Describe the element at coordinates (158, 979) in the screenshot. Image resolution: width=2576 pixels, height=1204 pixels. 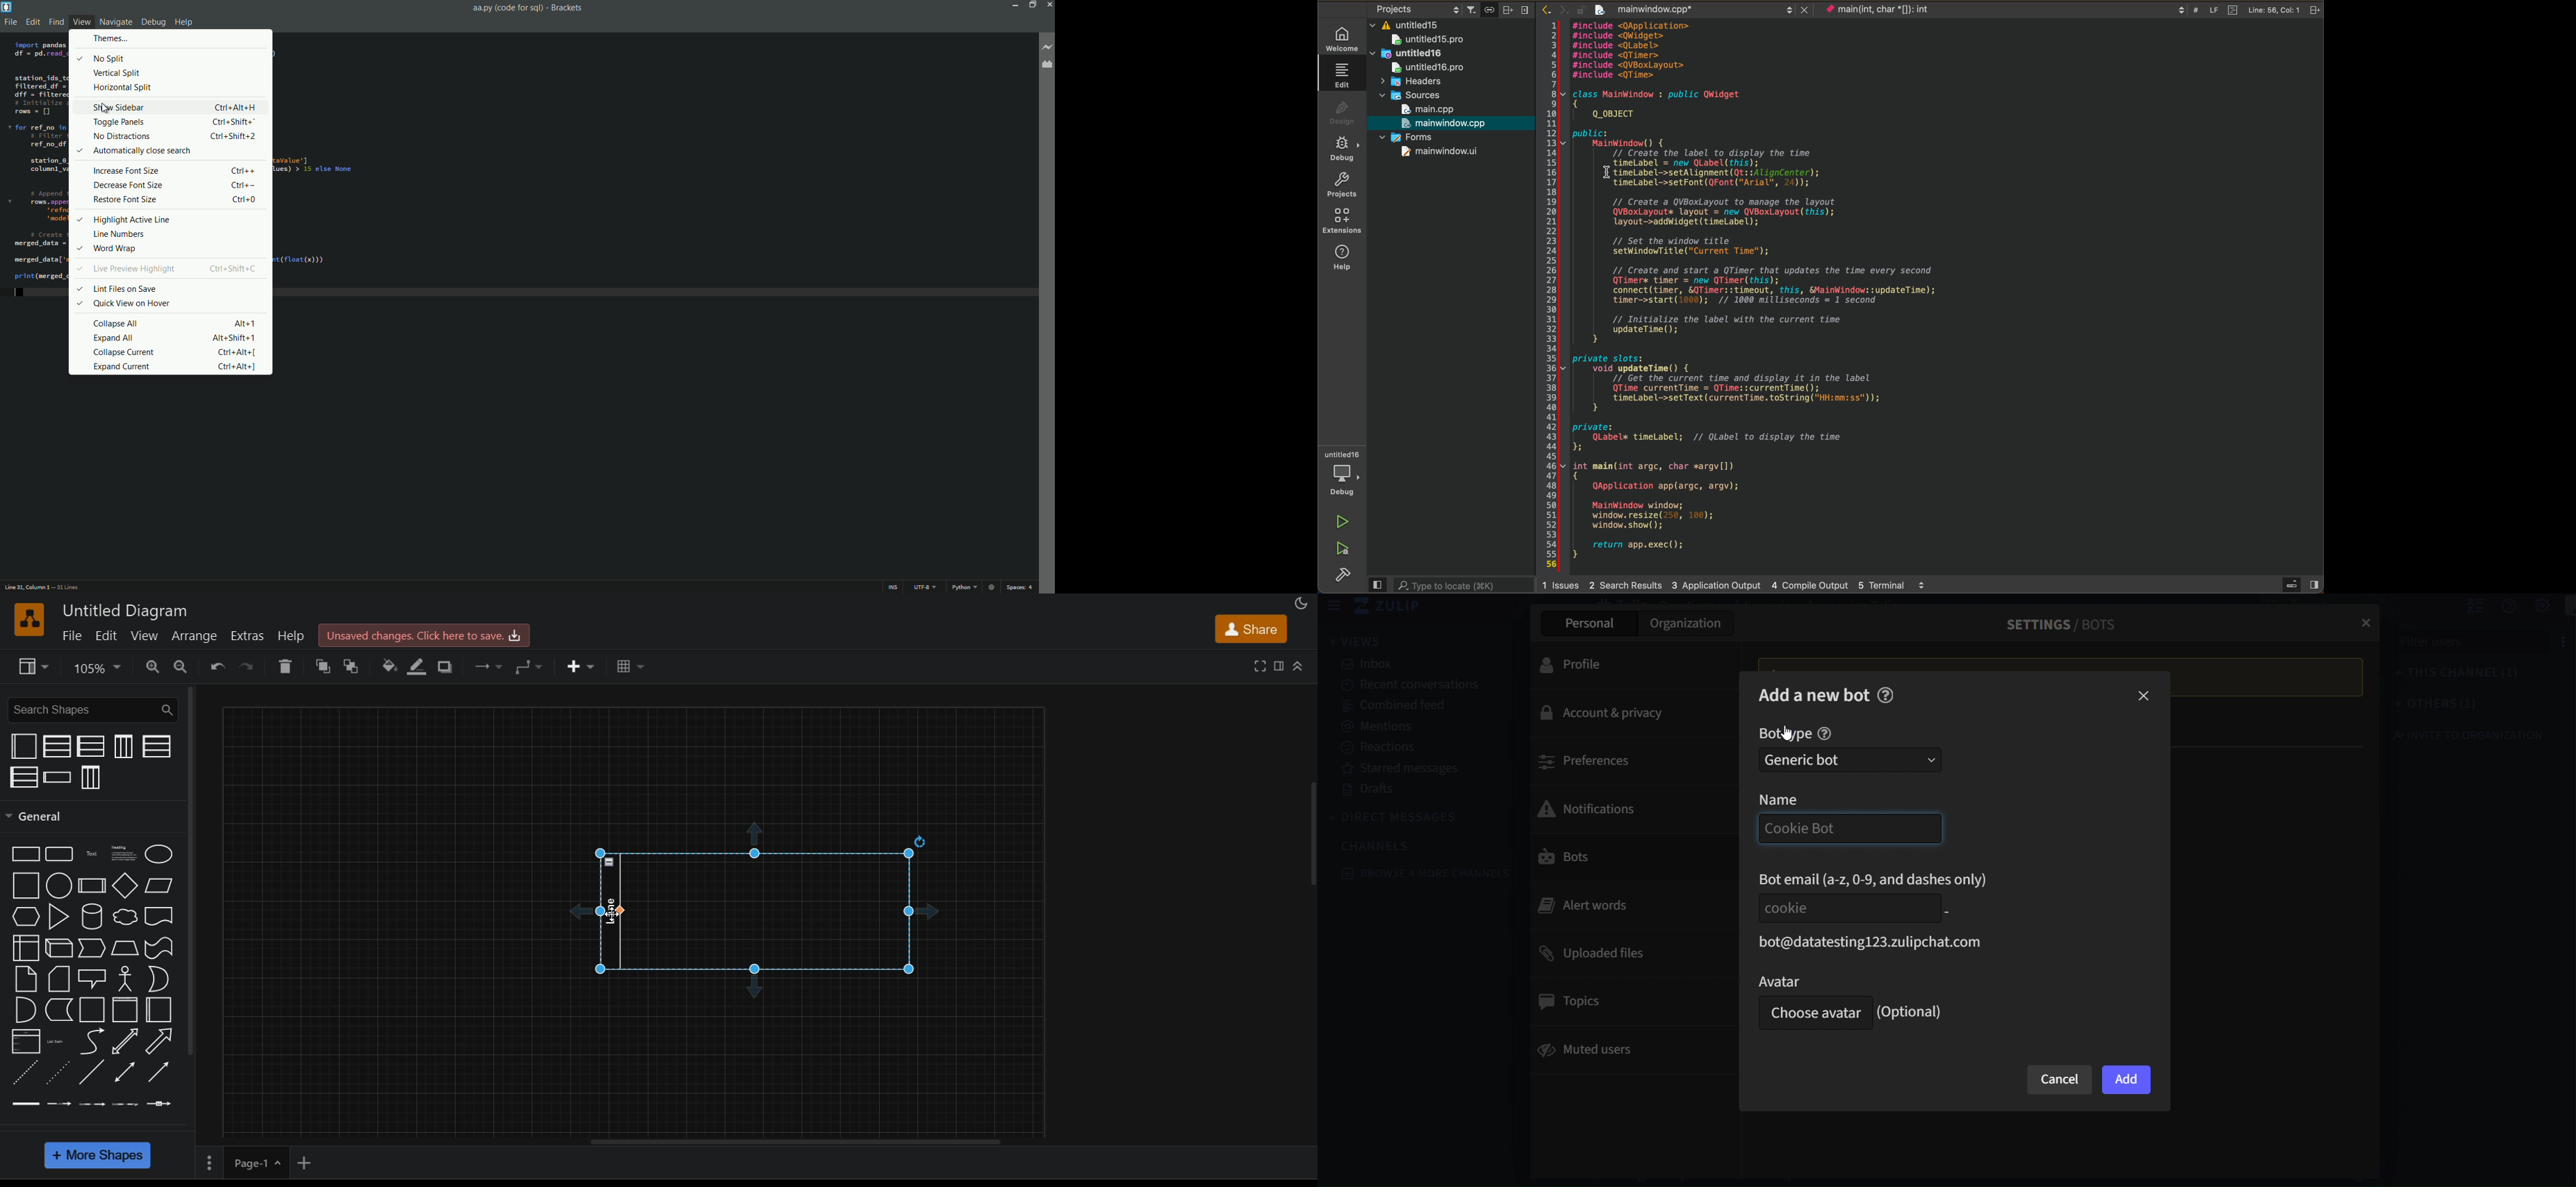
I see `or` at that location.